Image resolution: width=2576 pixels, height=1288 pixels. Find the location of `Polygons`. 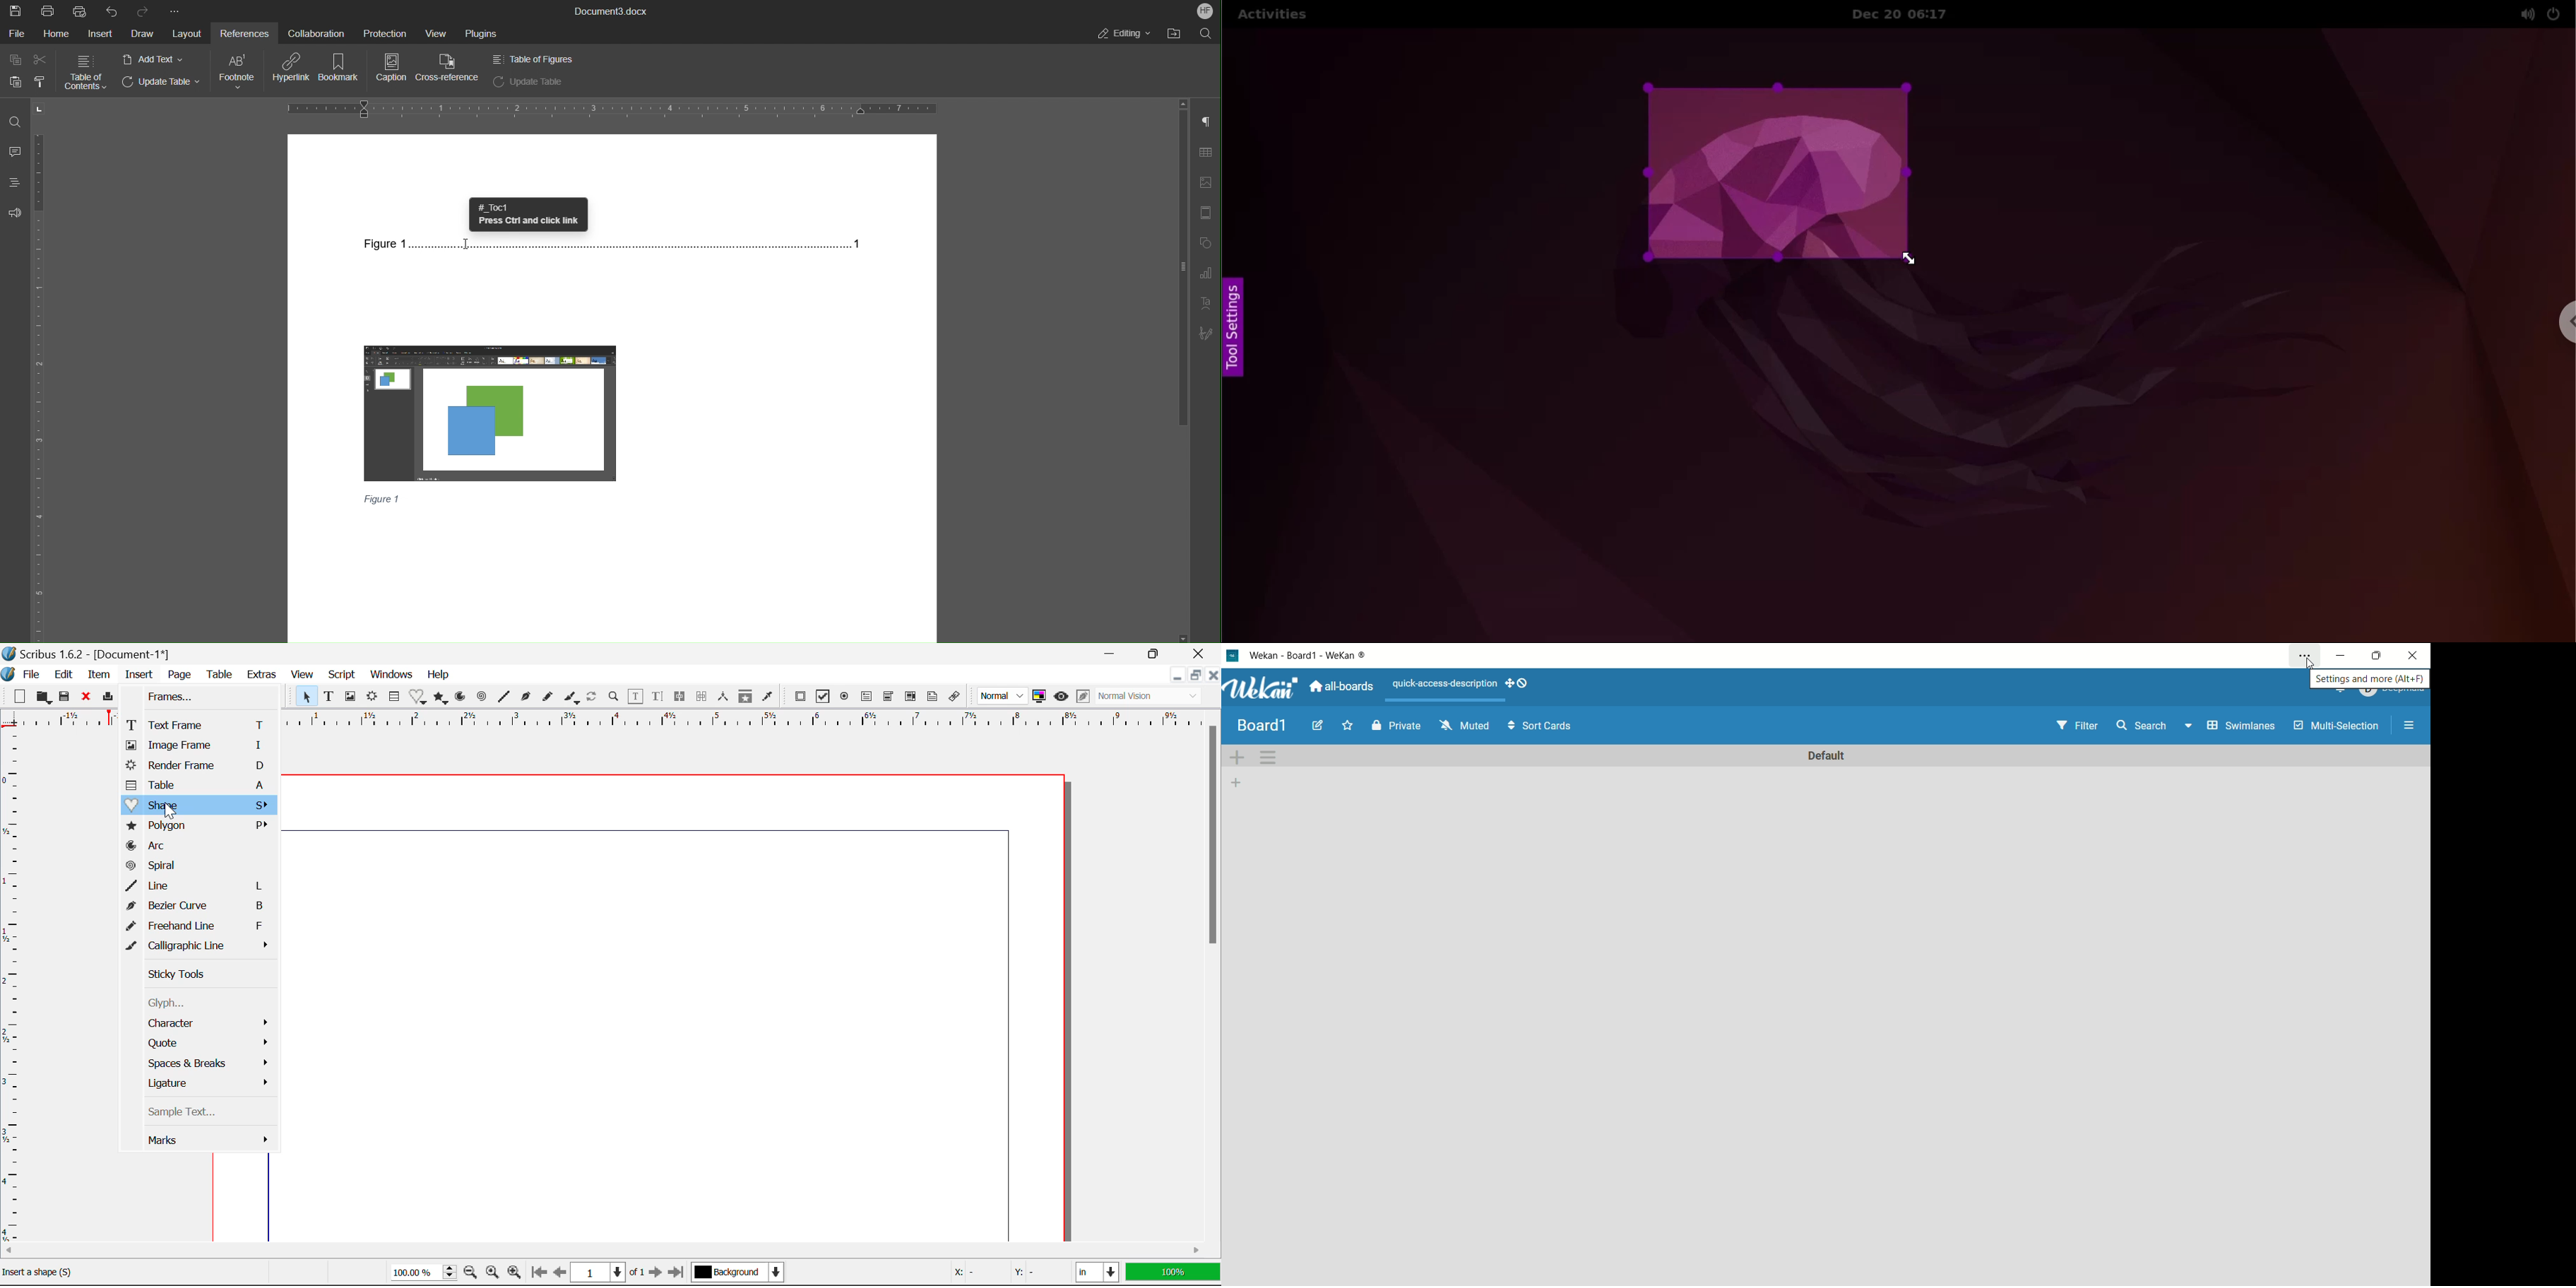

Polygons is located at coordinates (442, 698).